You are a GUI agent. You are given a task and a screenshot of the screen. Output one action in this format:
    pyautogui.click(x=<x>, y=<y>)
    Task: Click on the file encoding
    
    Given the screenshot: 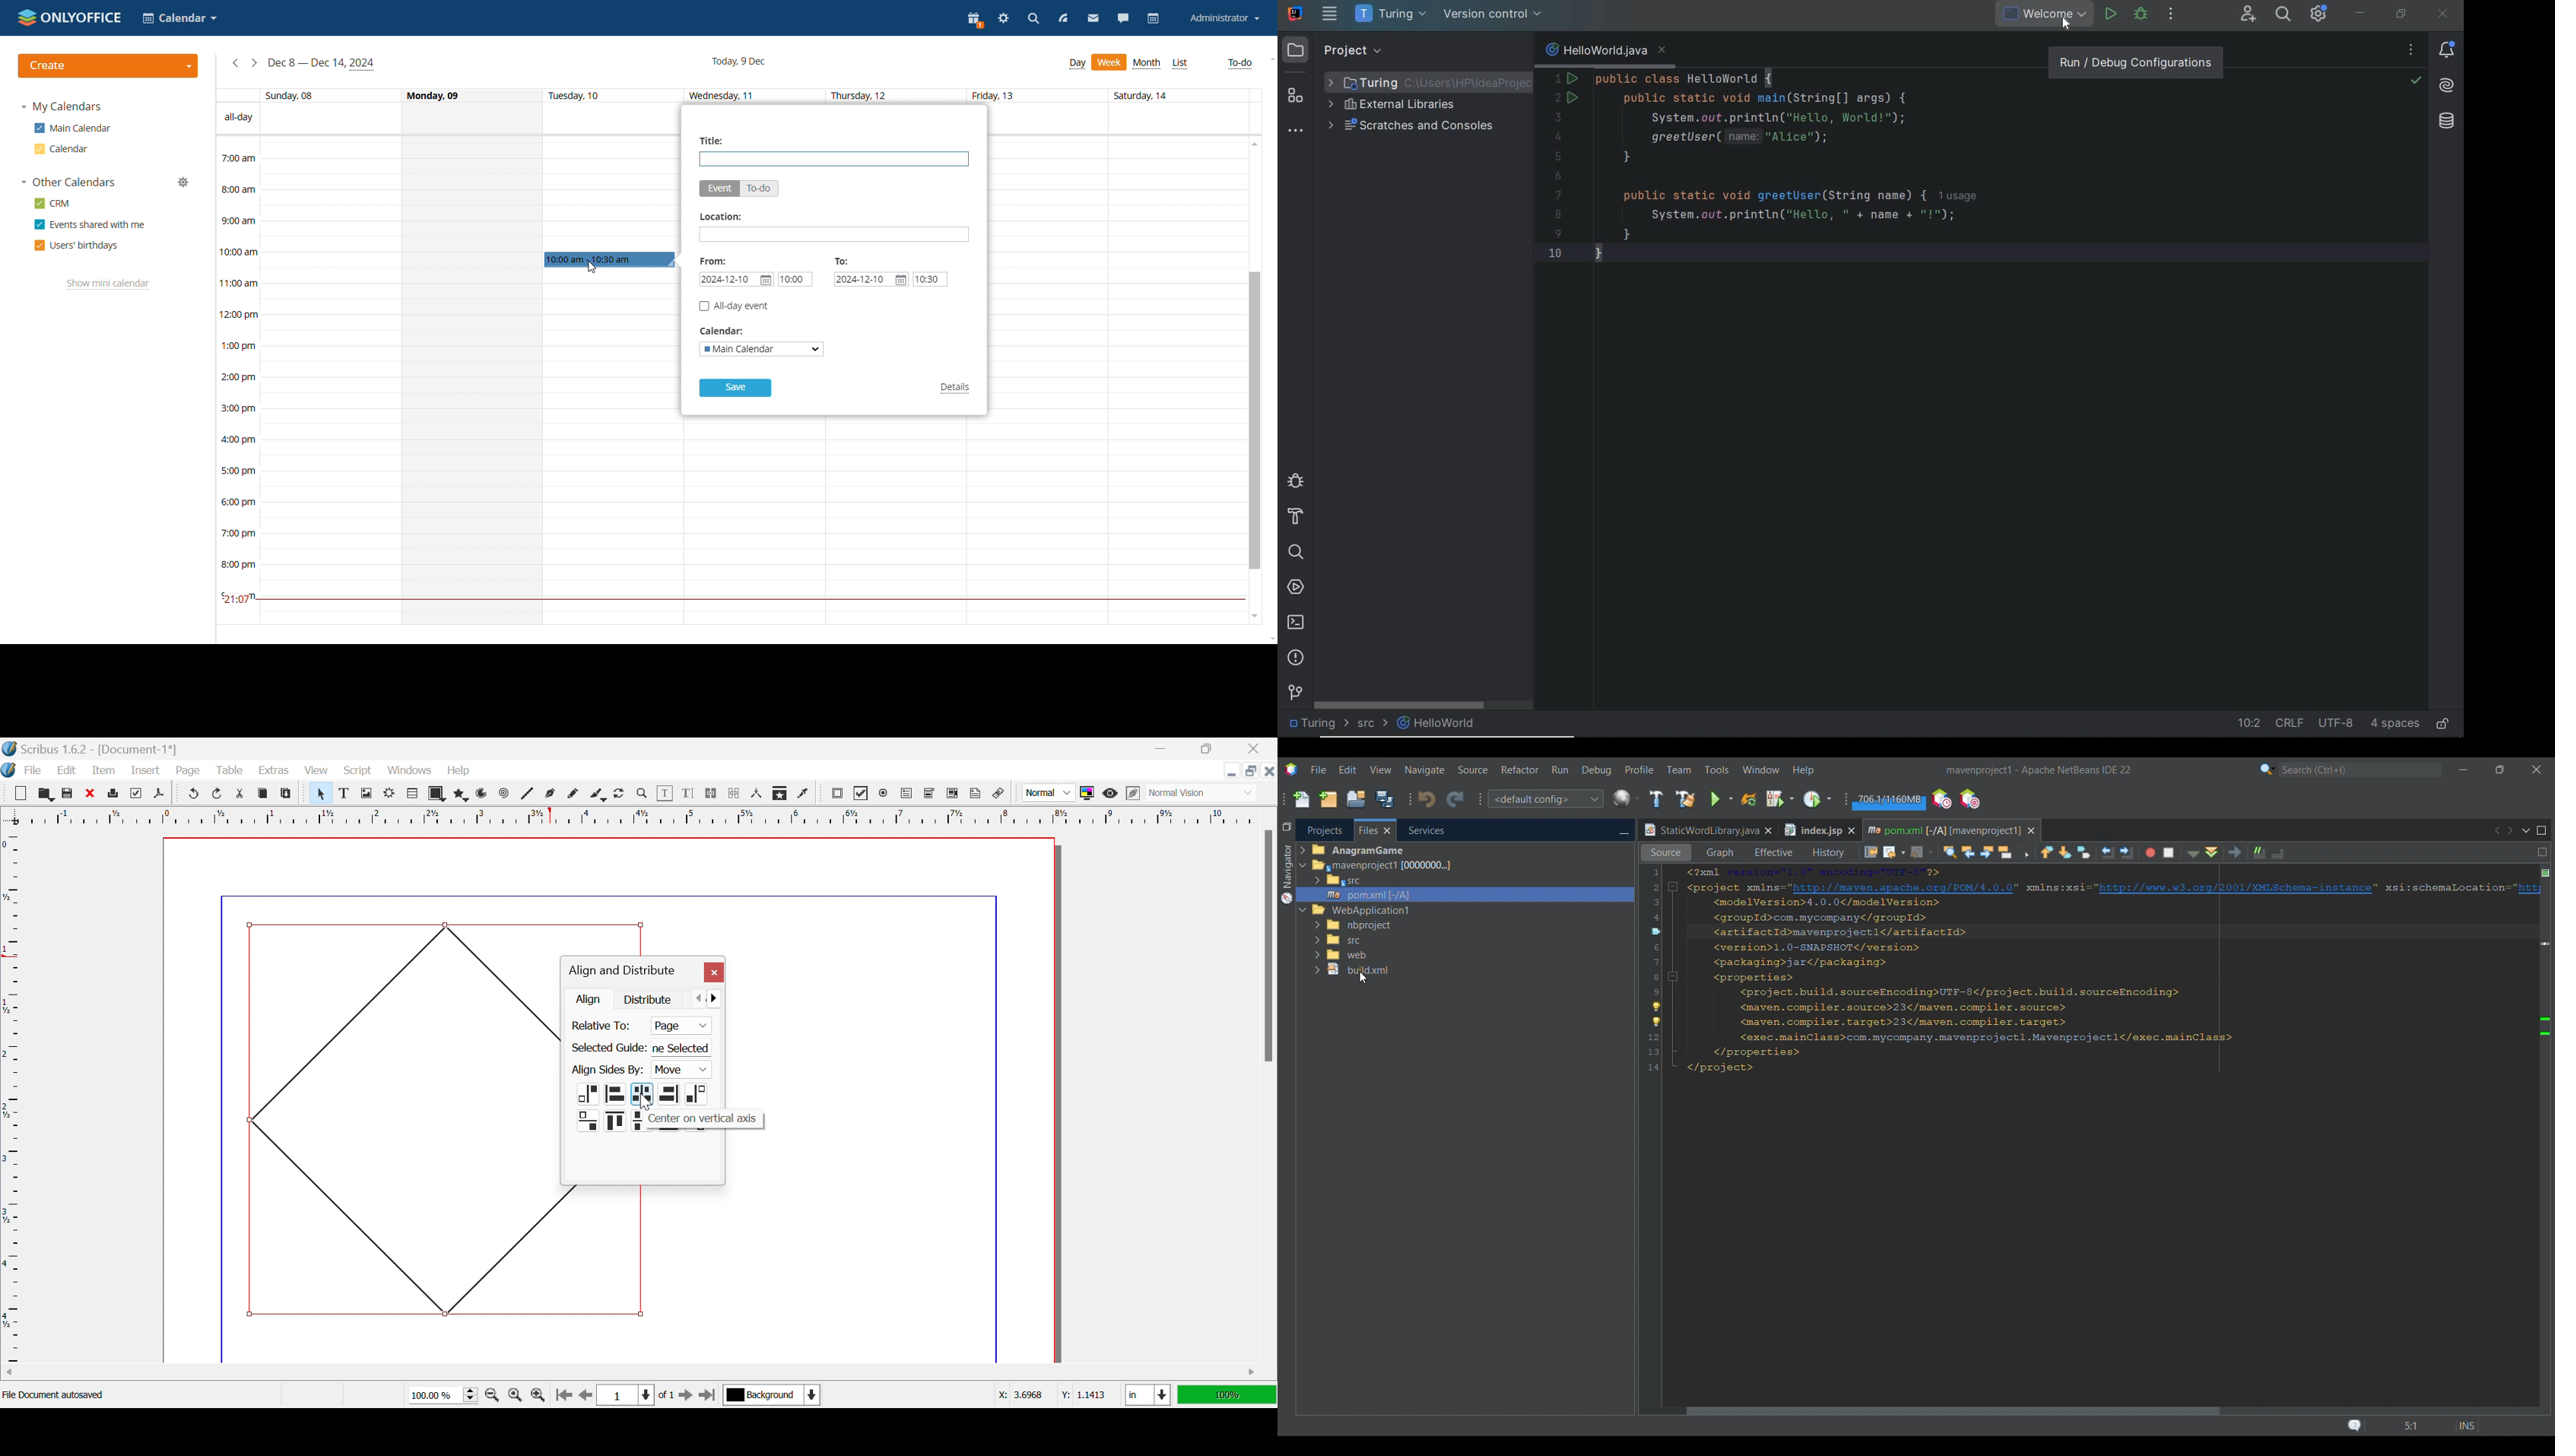 What is the action you would take?
    pyautogui.click(x=2337, y=723)
    